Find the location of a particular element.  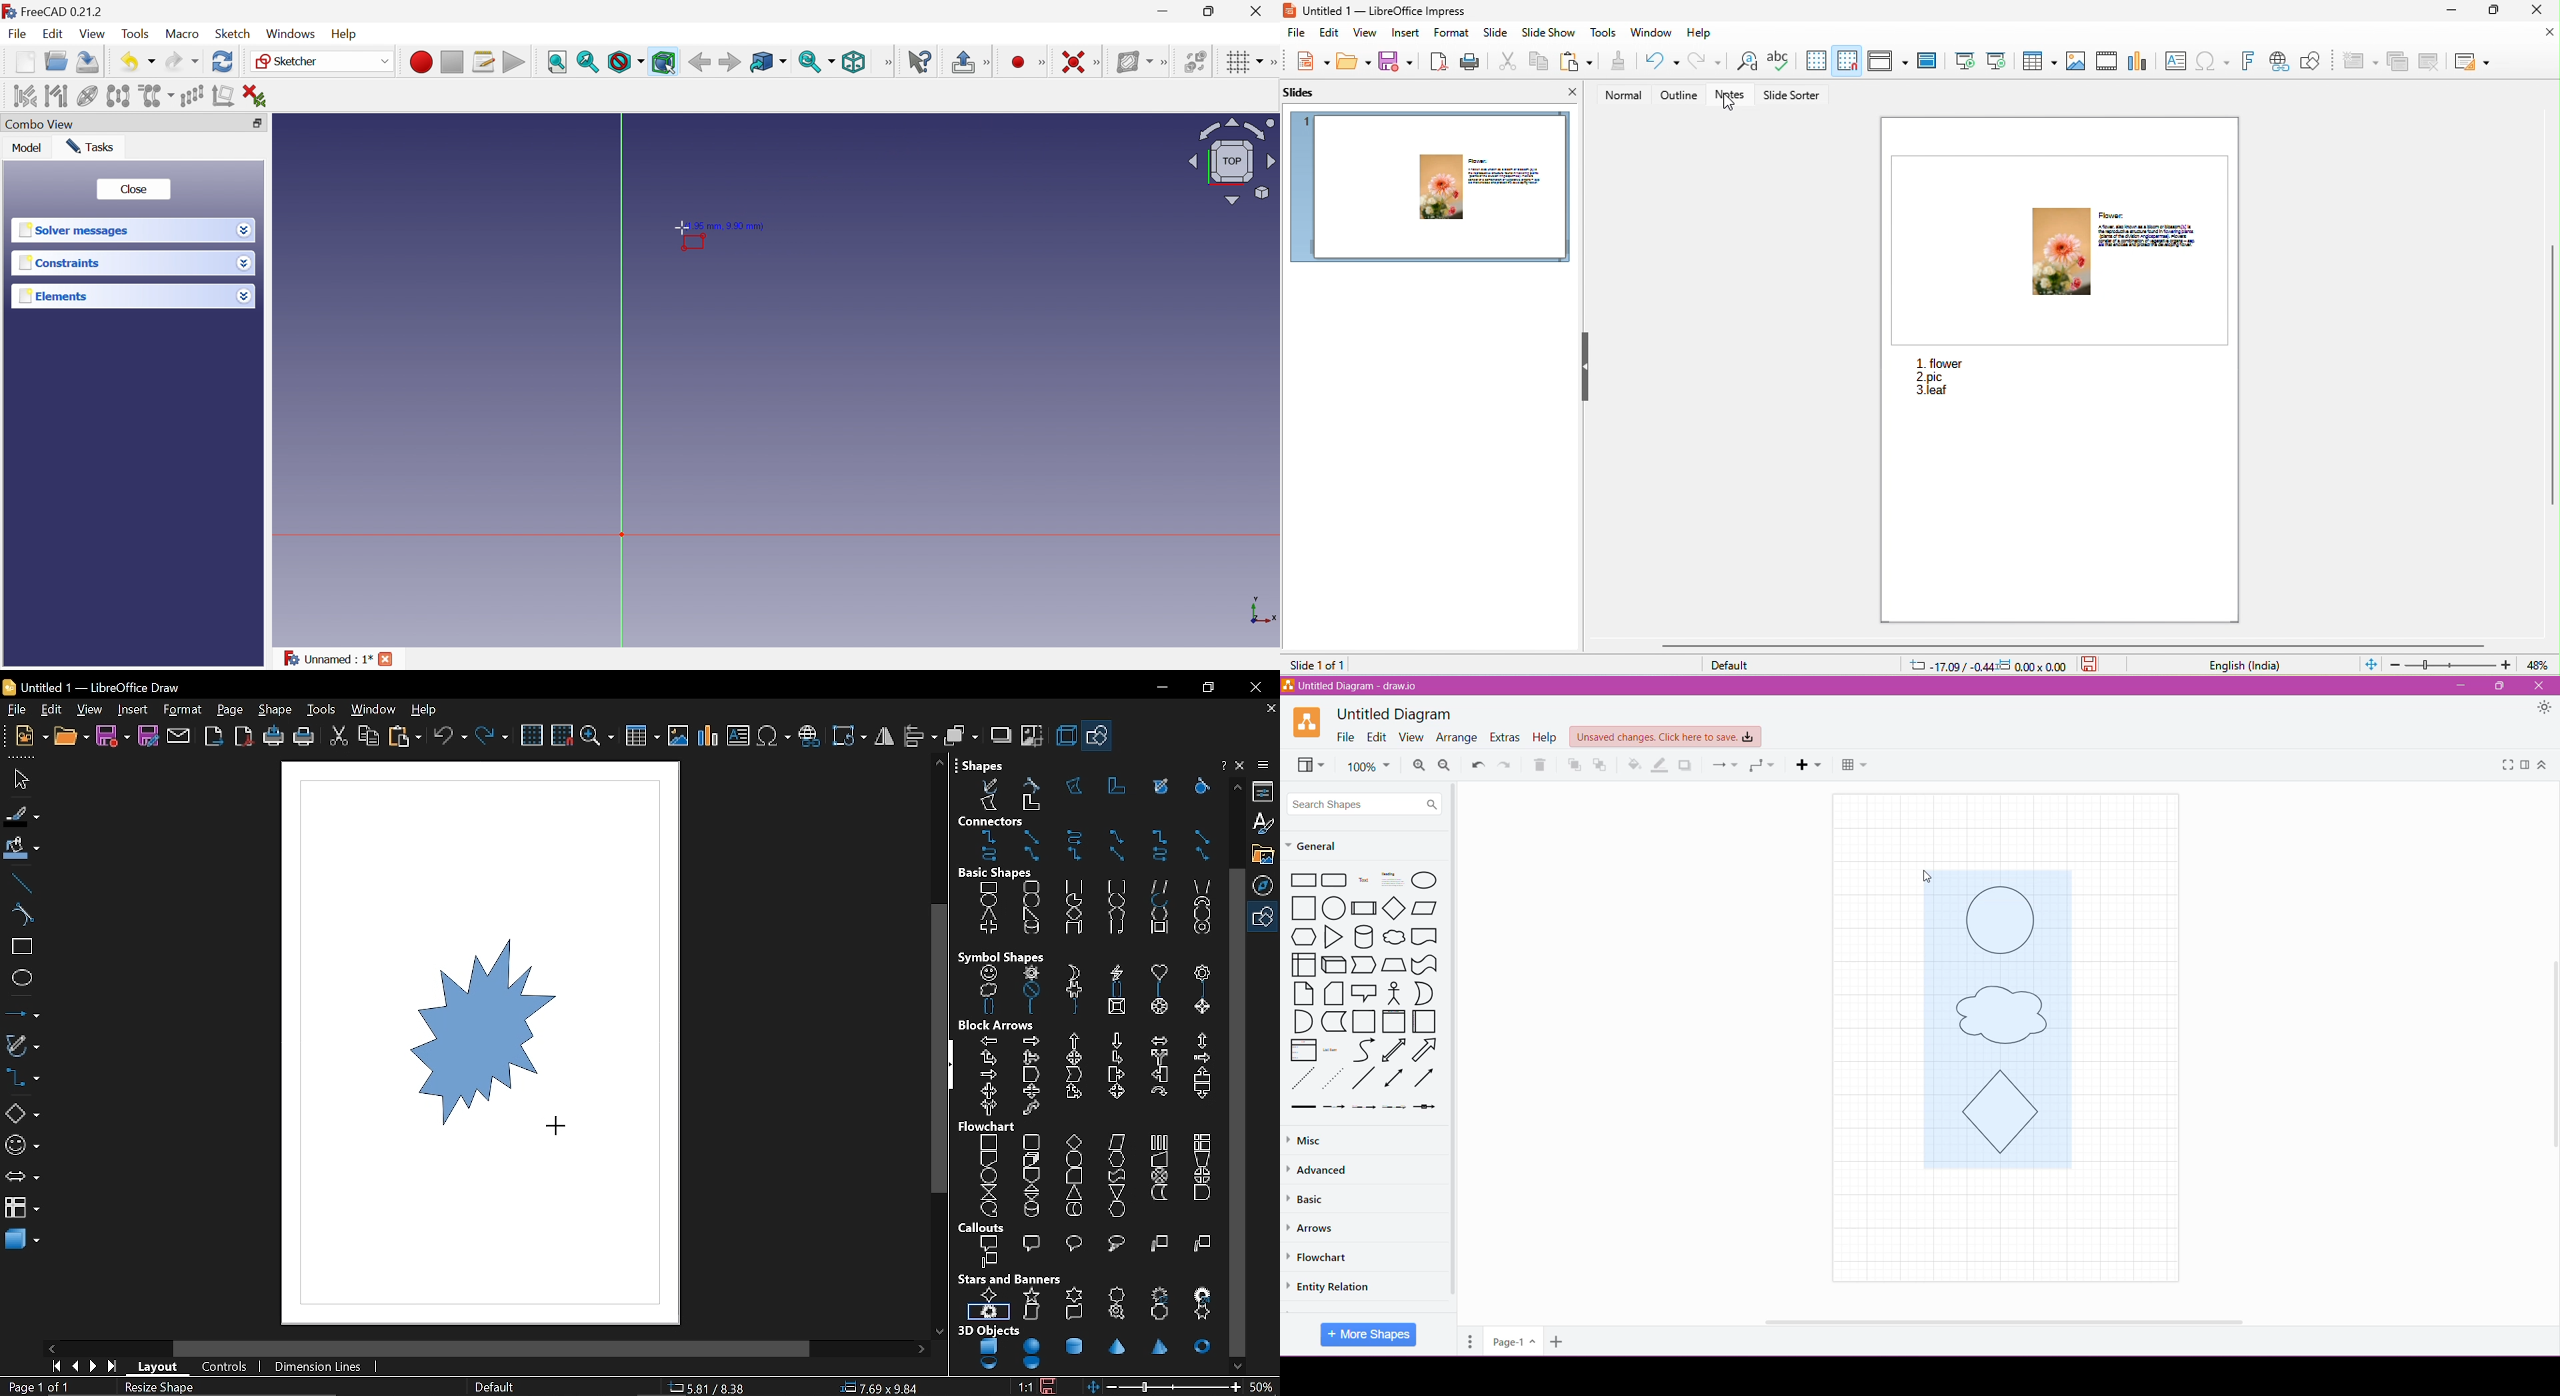

star and boxes is located at coordinates (1088, 1297).